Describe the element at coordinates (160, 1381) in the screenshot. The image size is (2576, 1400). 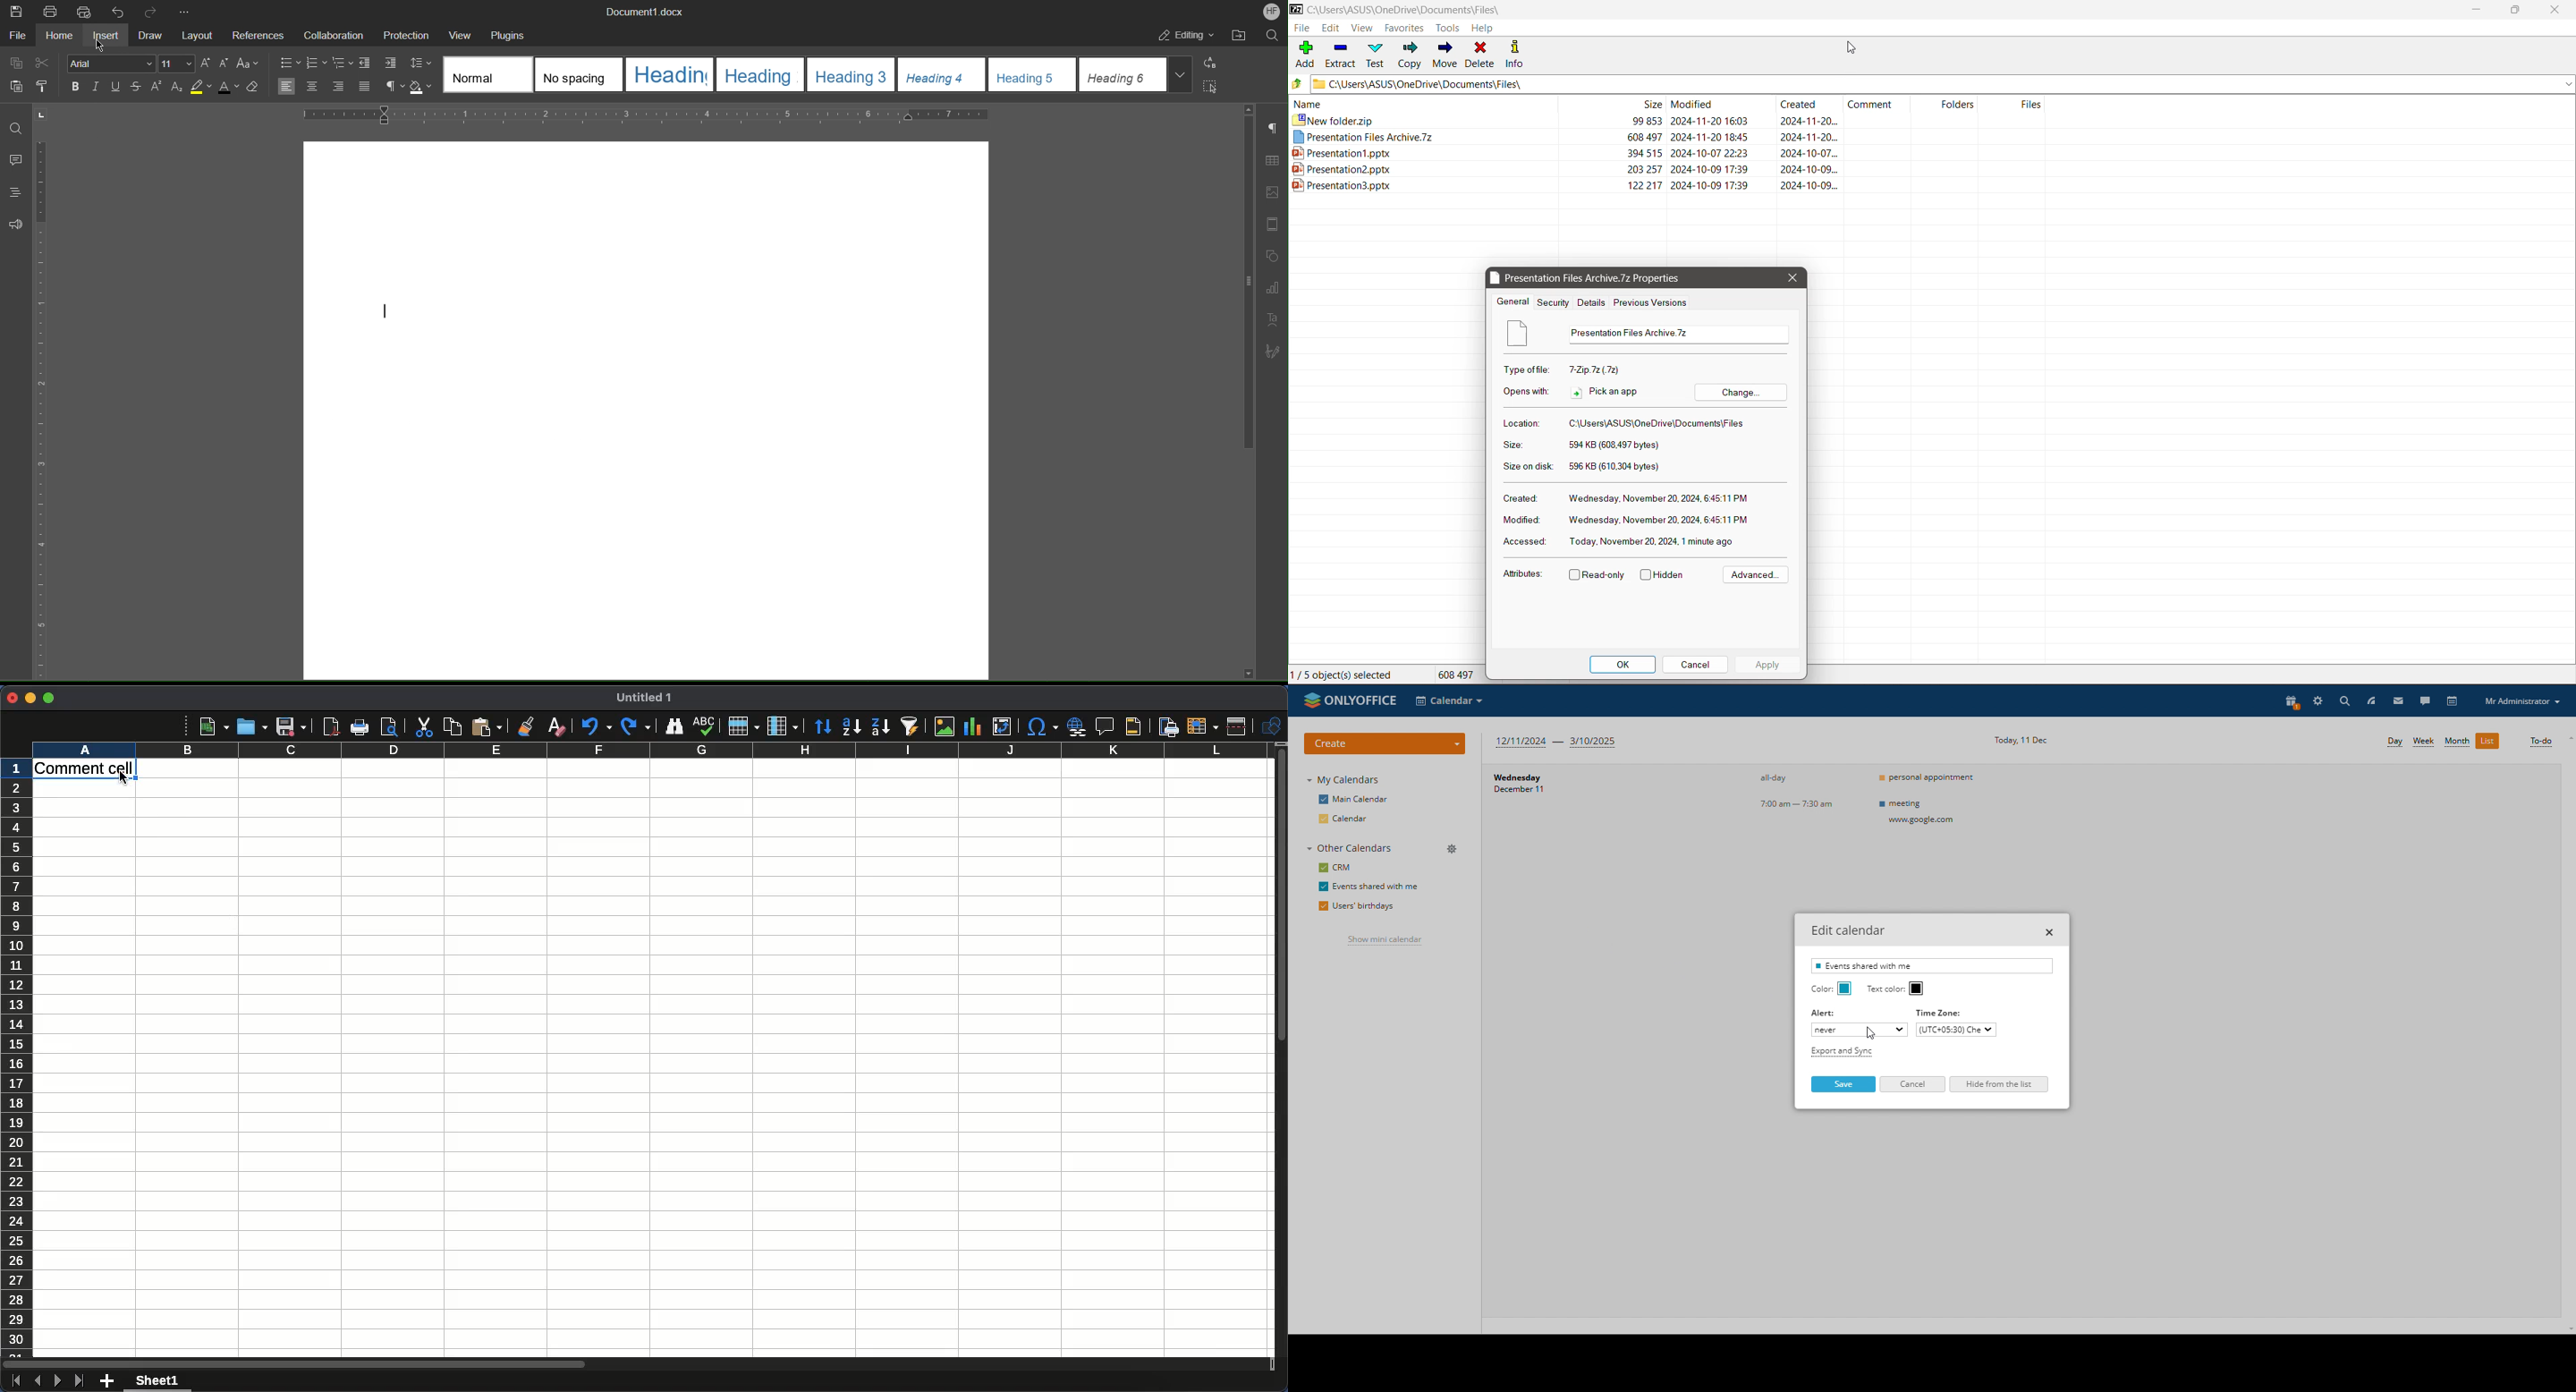
I see `Sheet 1` at that location.